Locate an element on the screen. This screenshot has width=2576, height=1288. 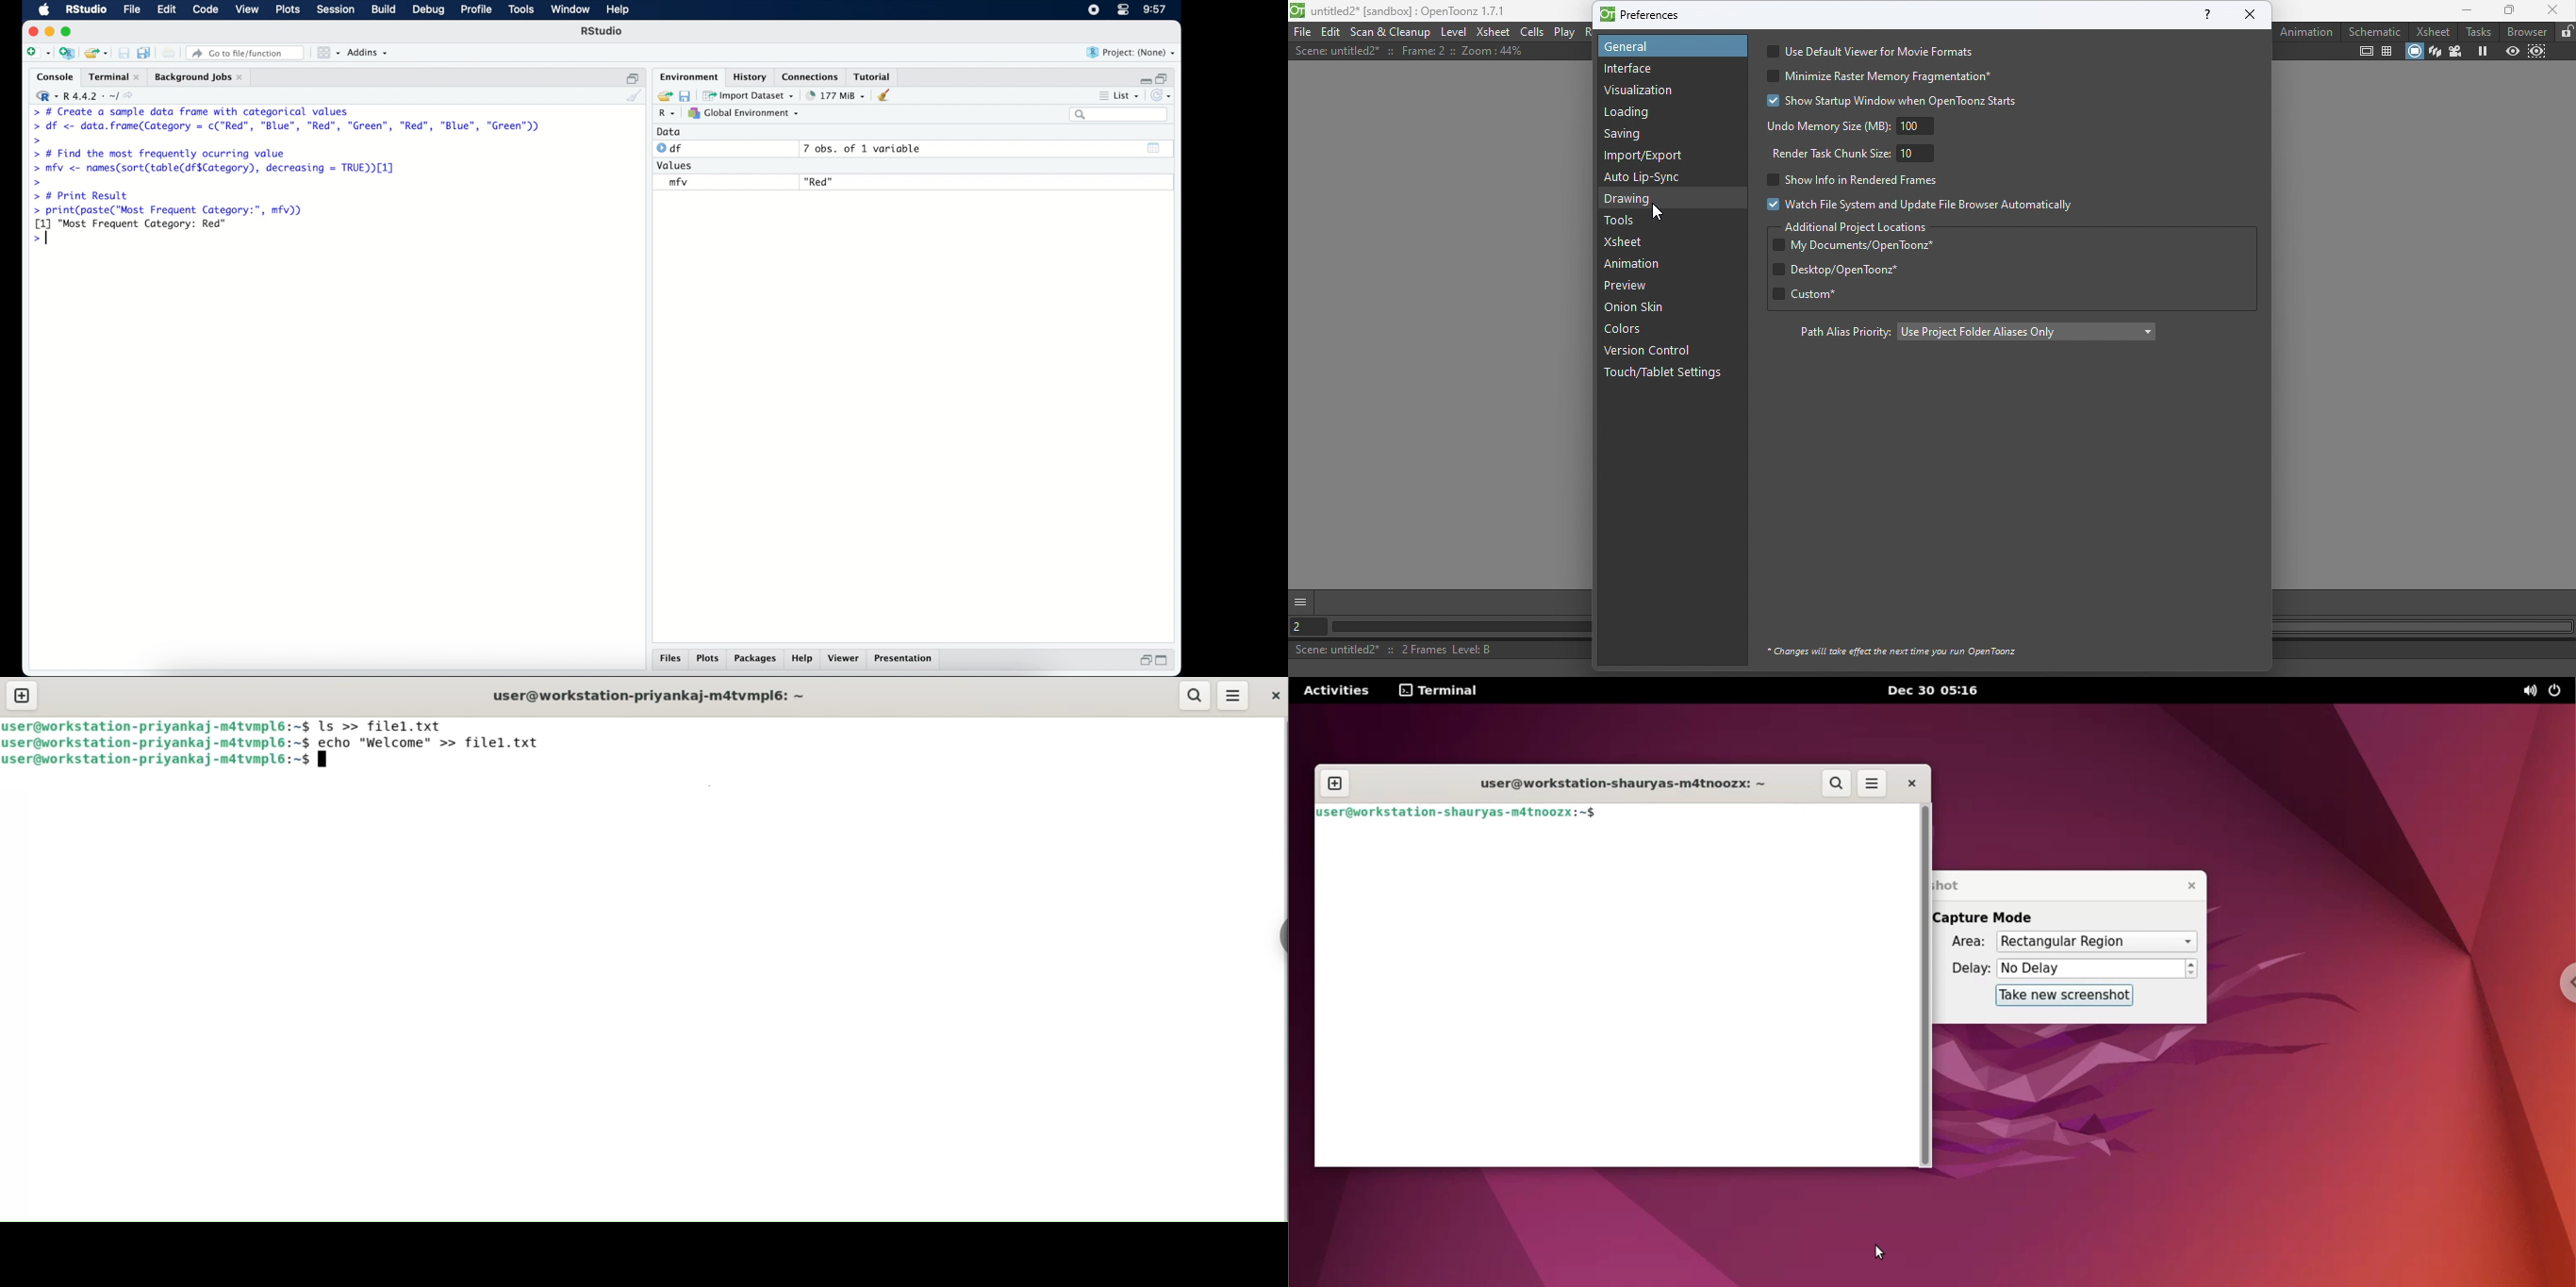
terminal is located at coordinates (112, 75).